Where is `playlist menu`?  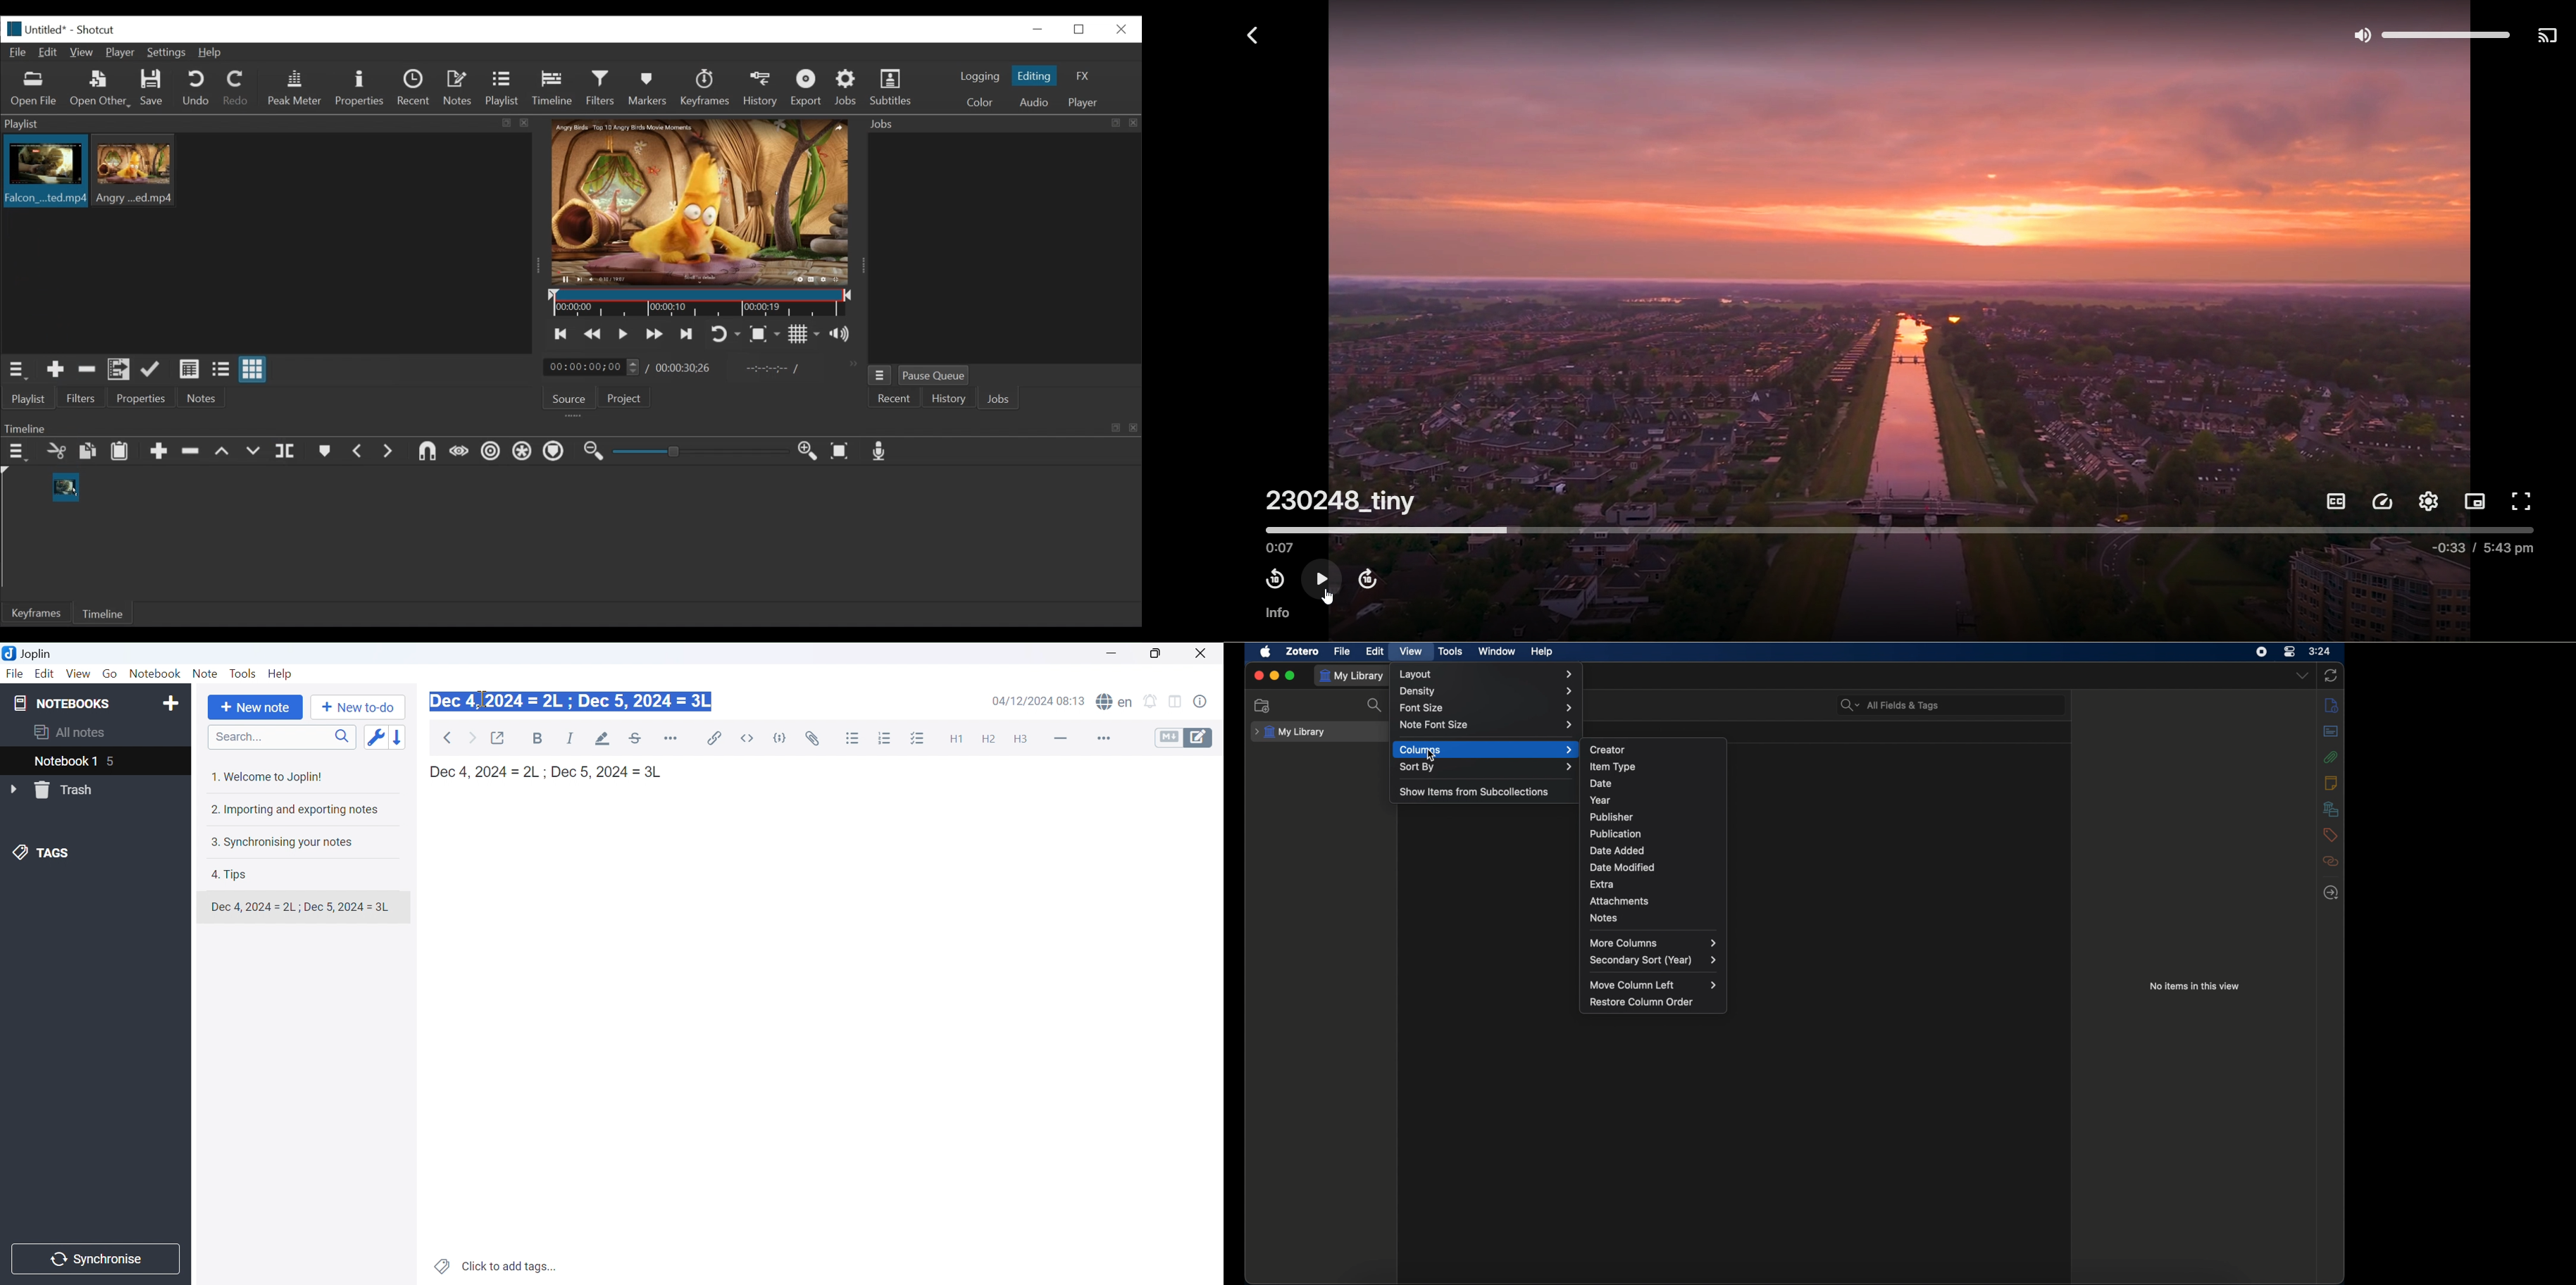
playlist menu is located at coordinates (19, 369).